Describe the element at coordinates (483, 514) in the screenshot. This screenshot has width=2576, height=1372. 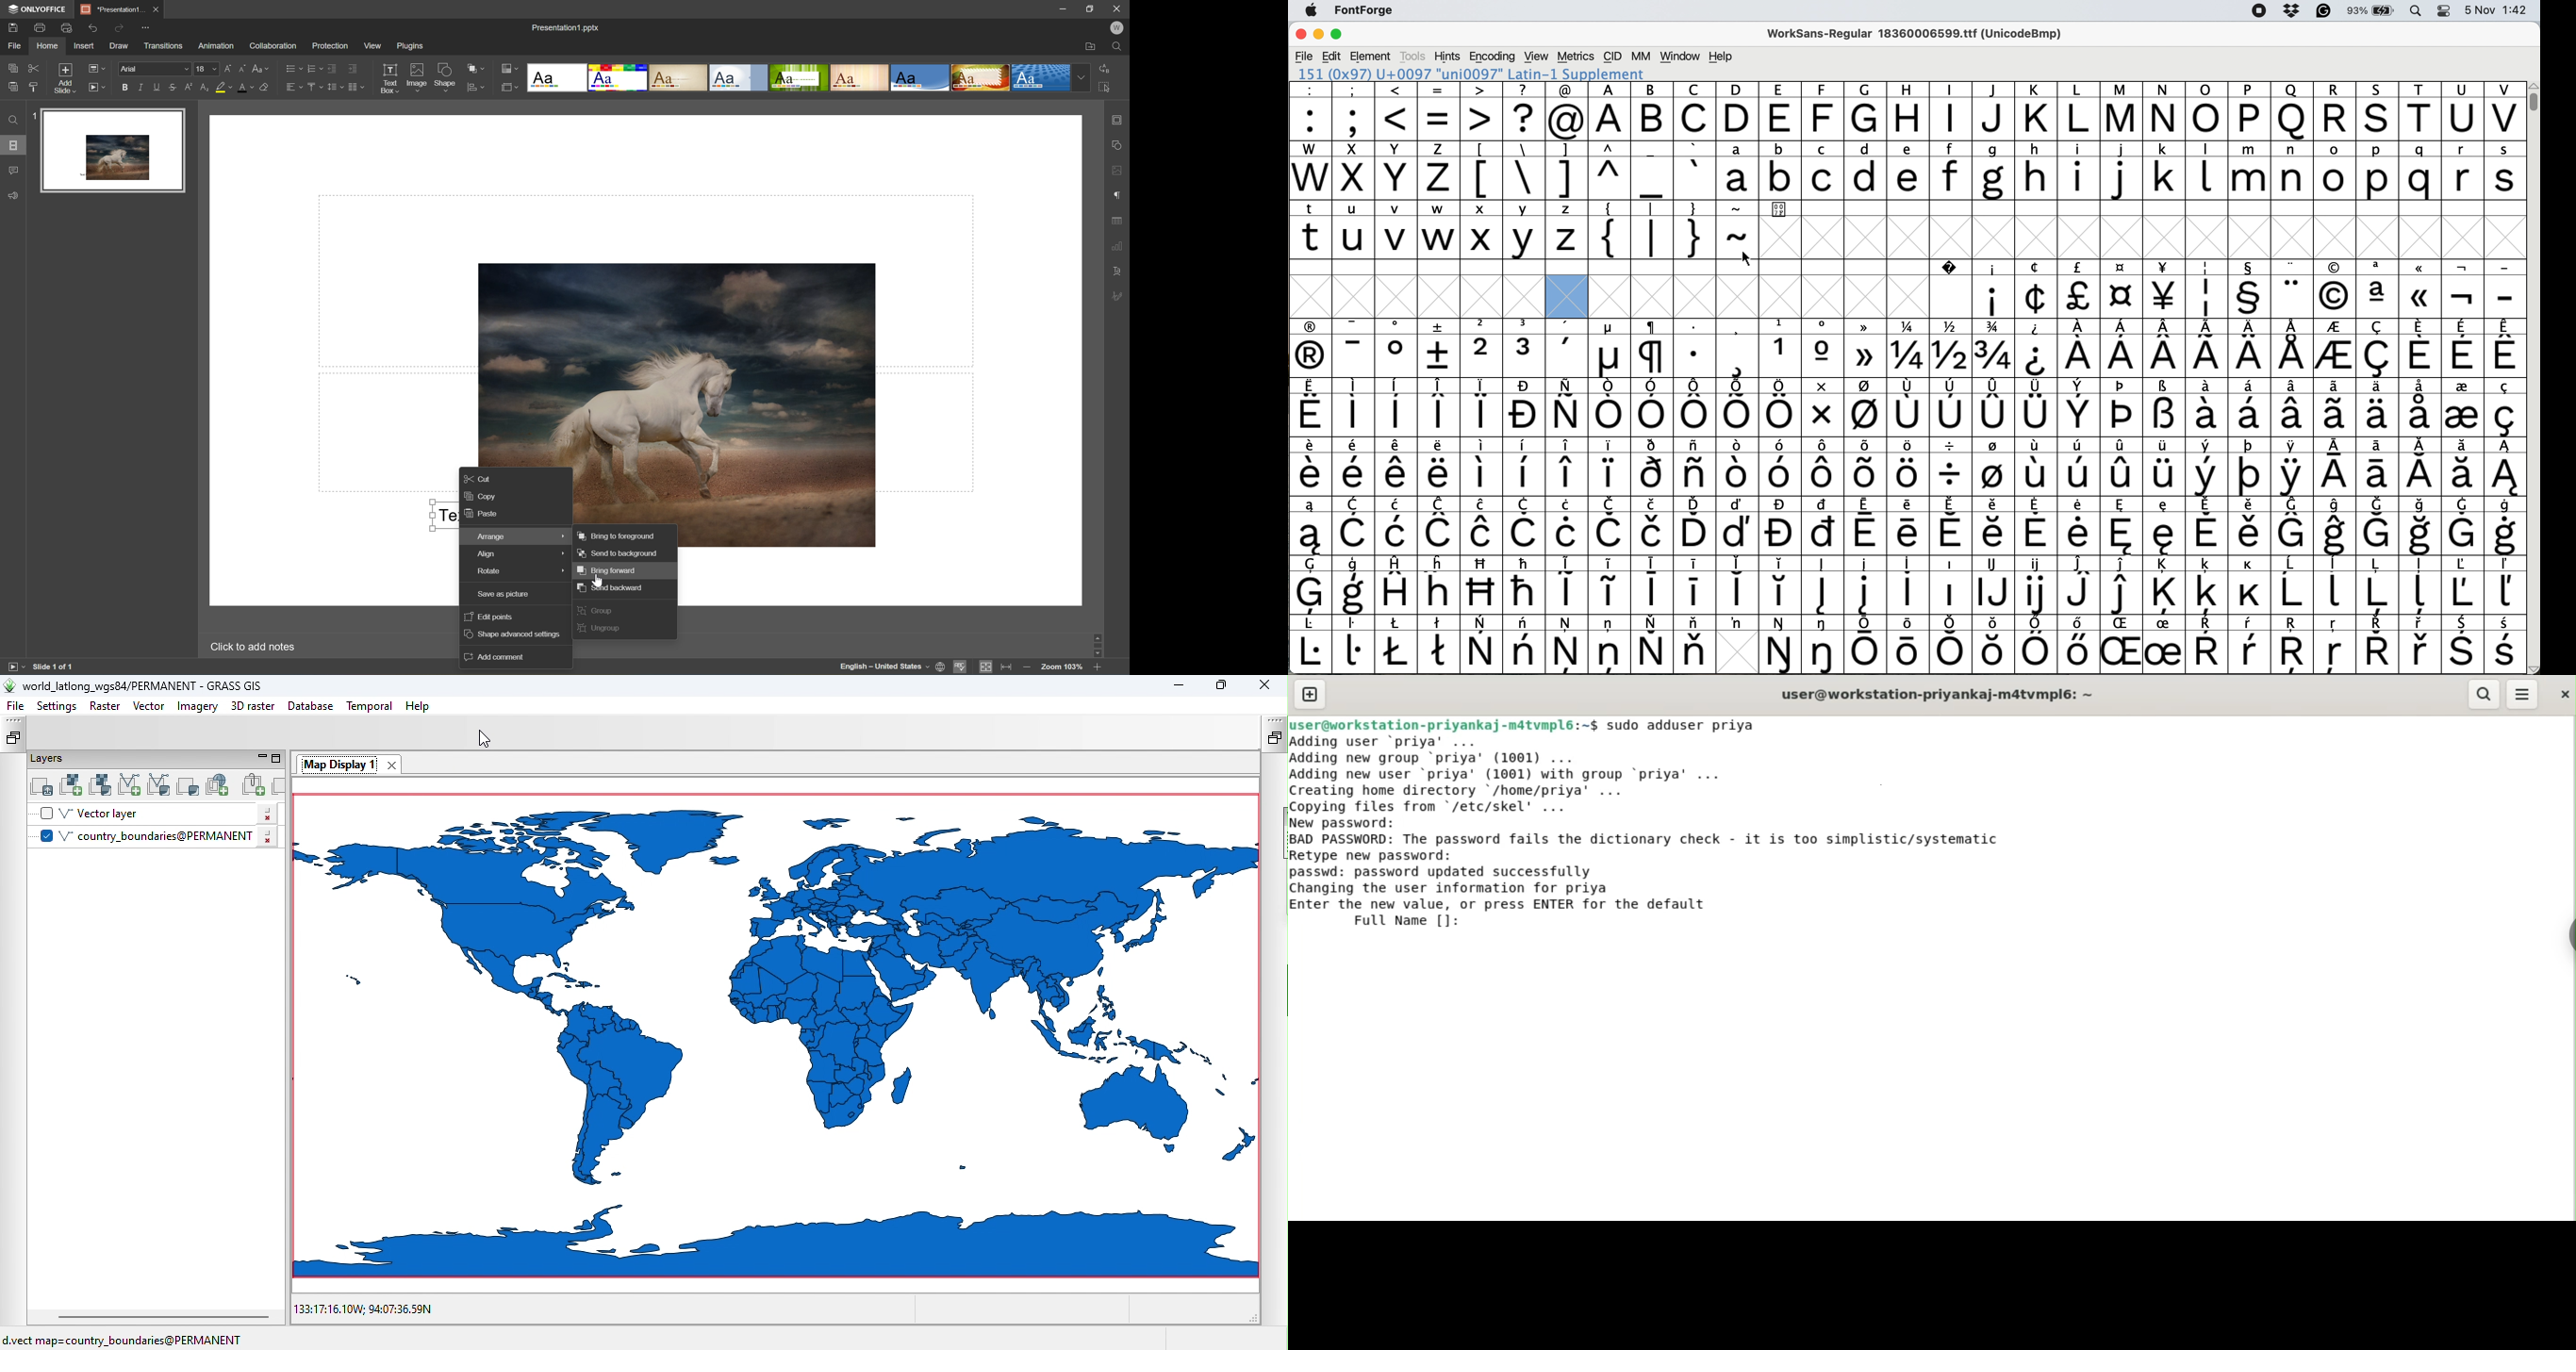
I see `Paste` at that location.